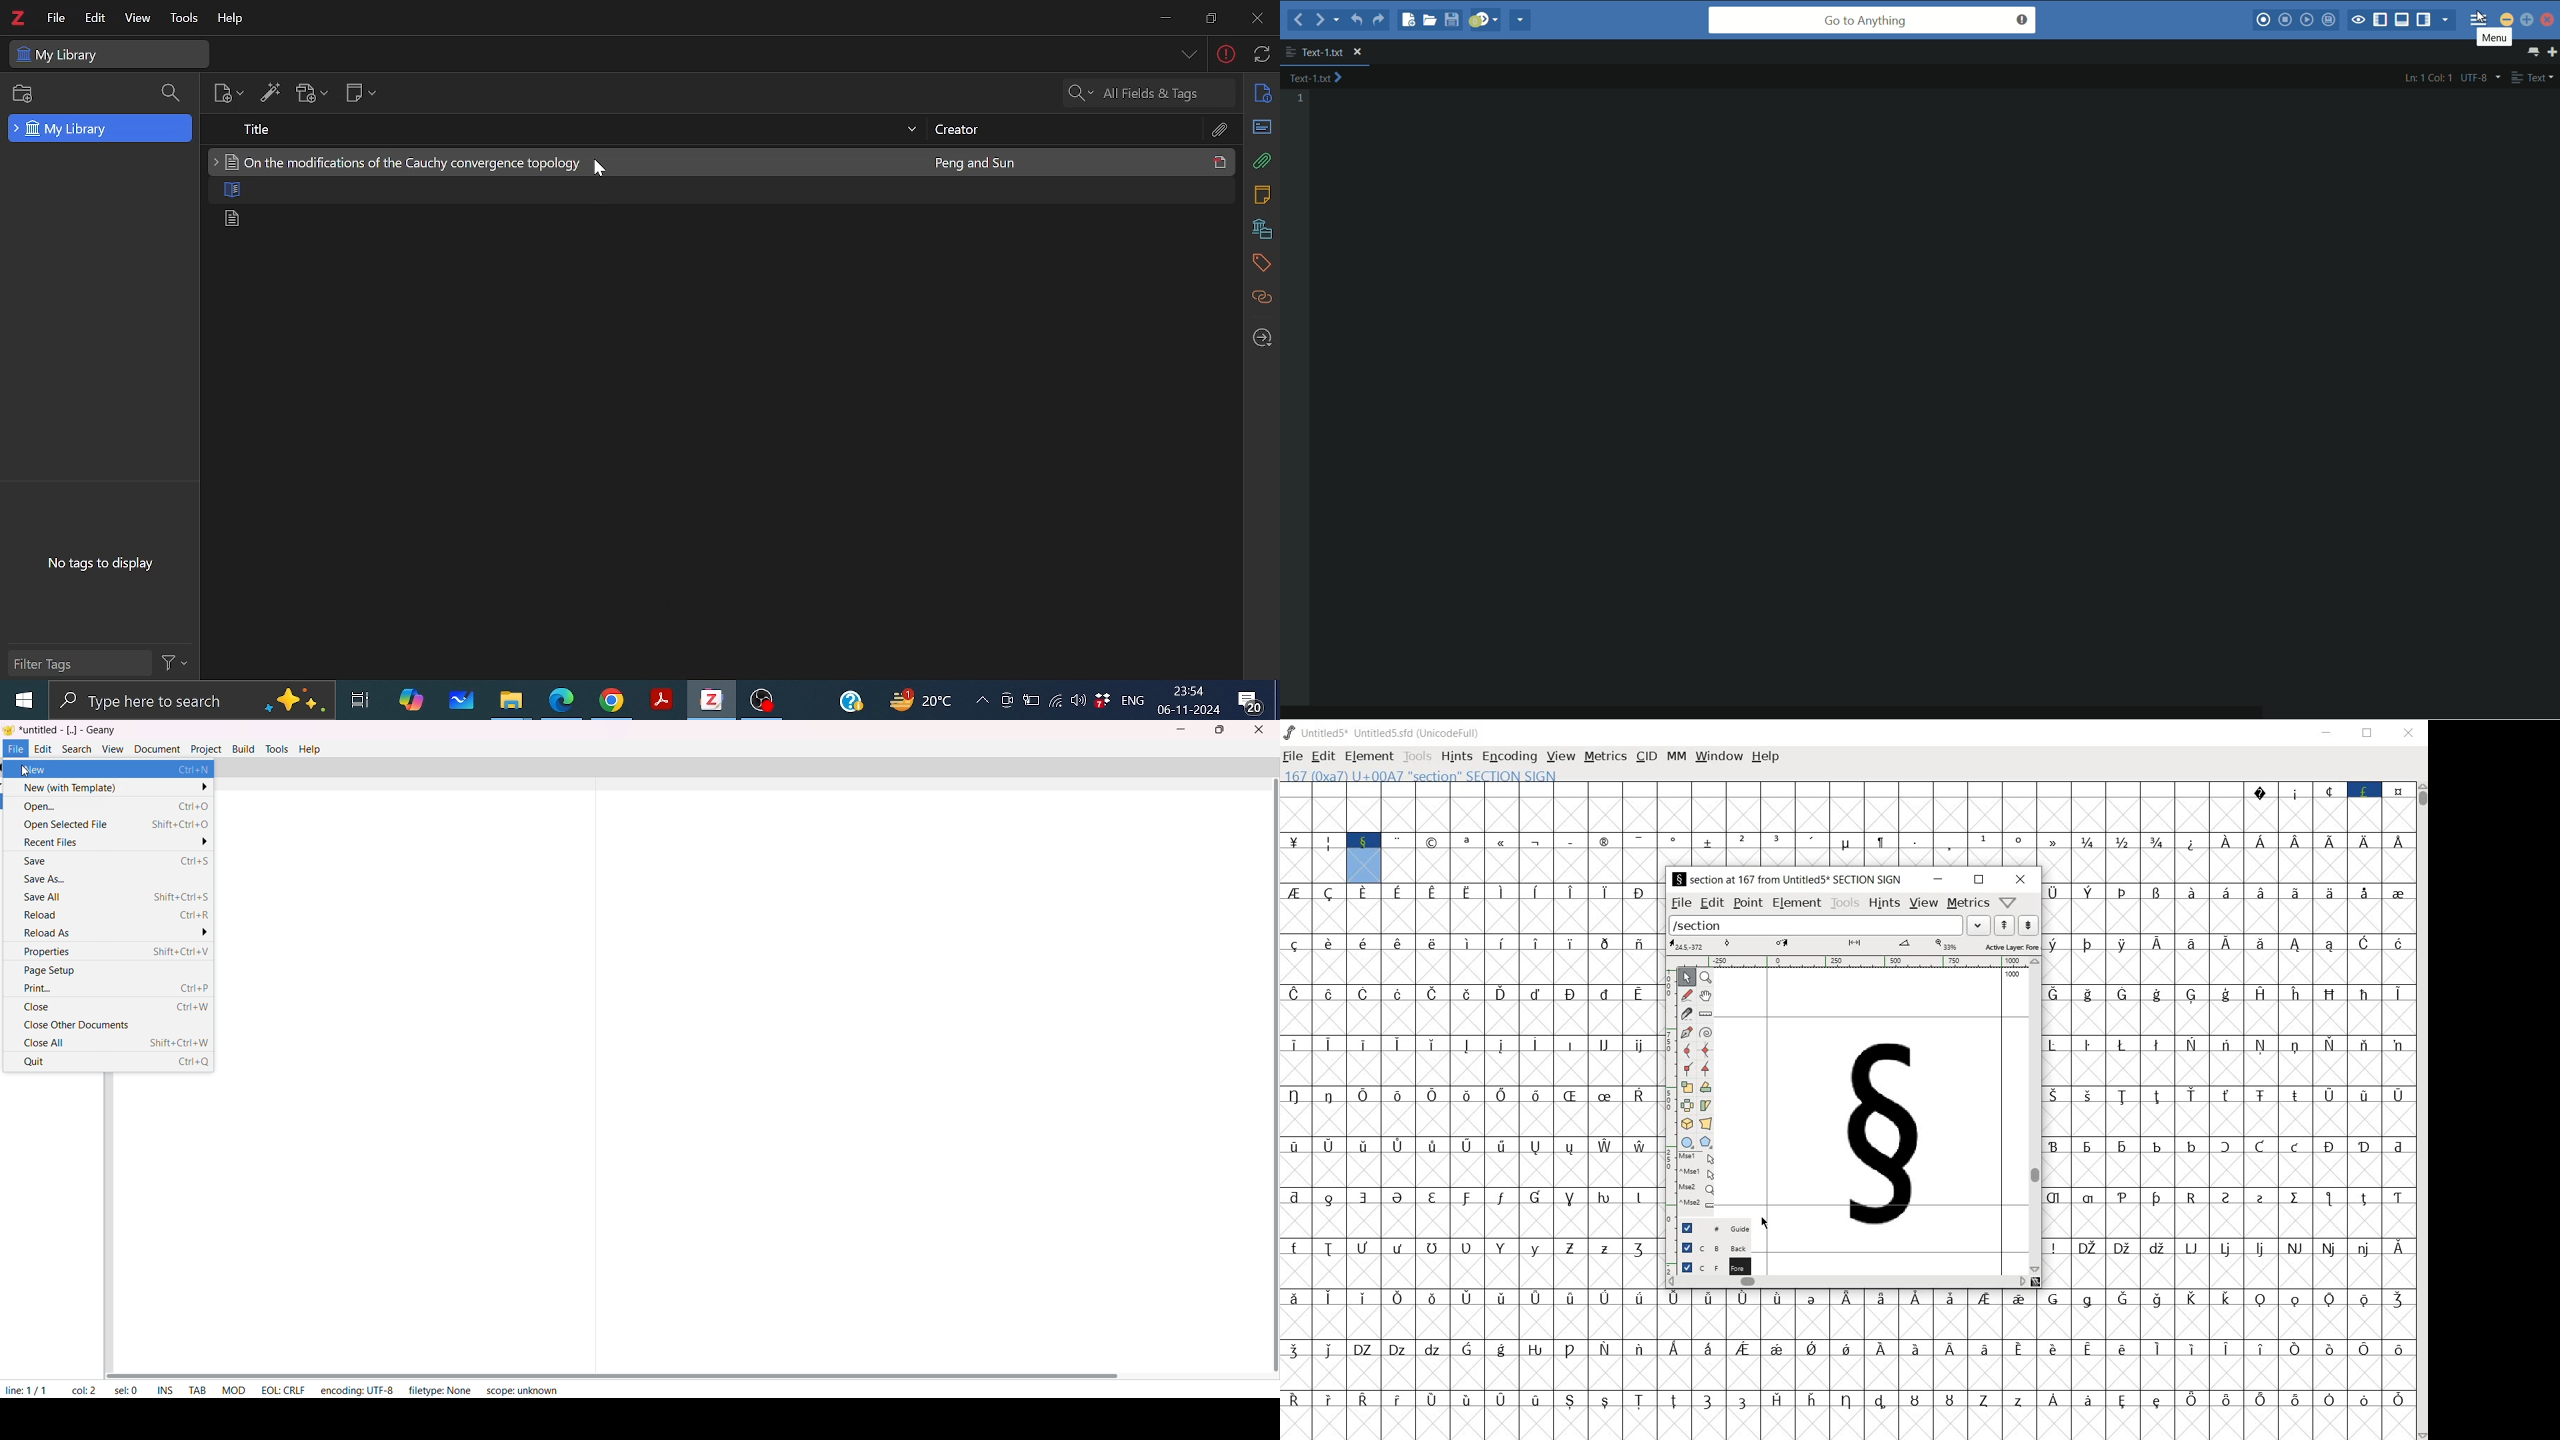  I want to click on OBS studio, so click(762, 702).